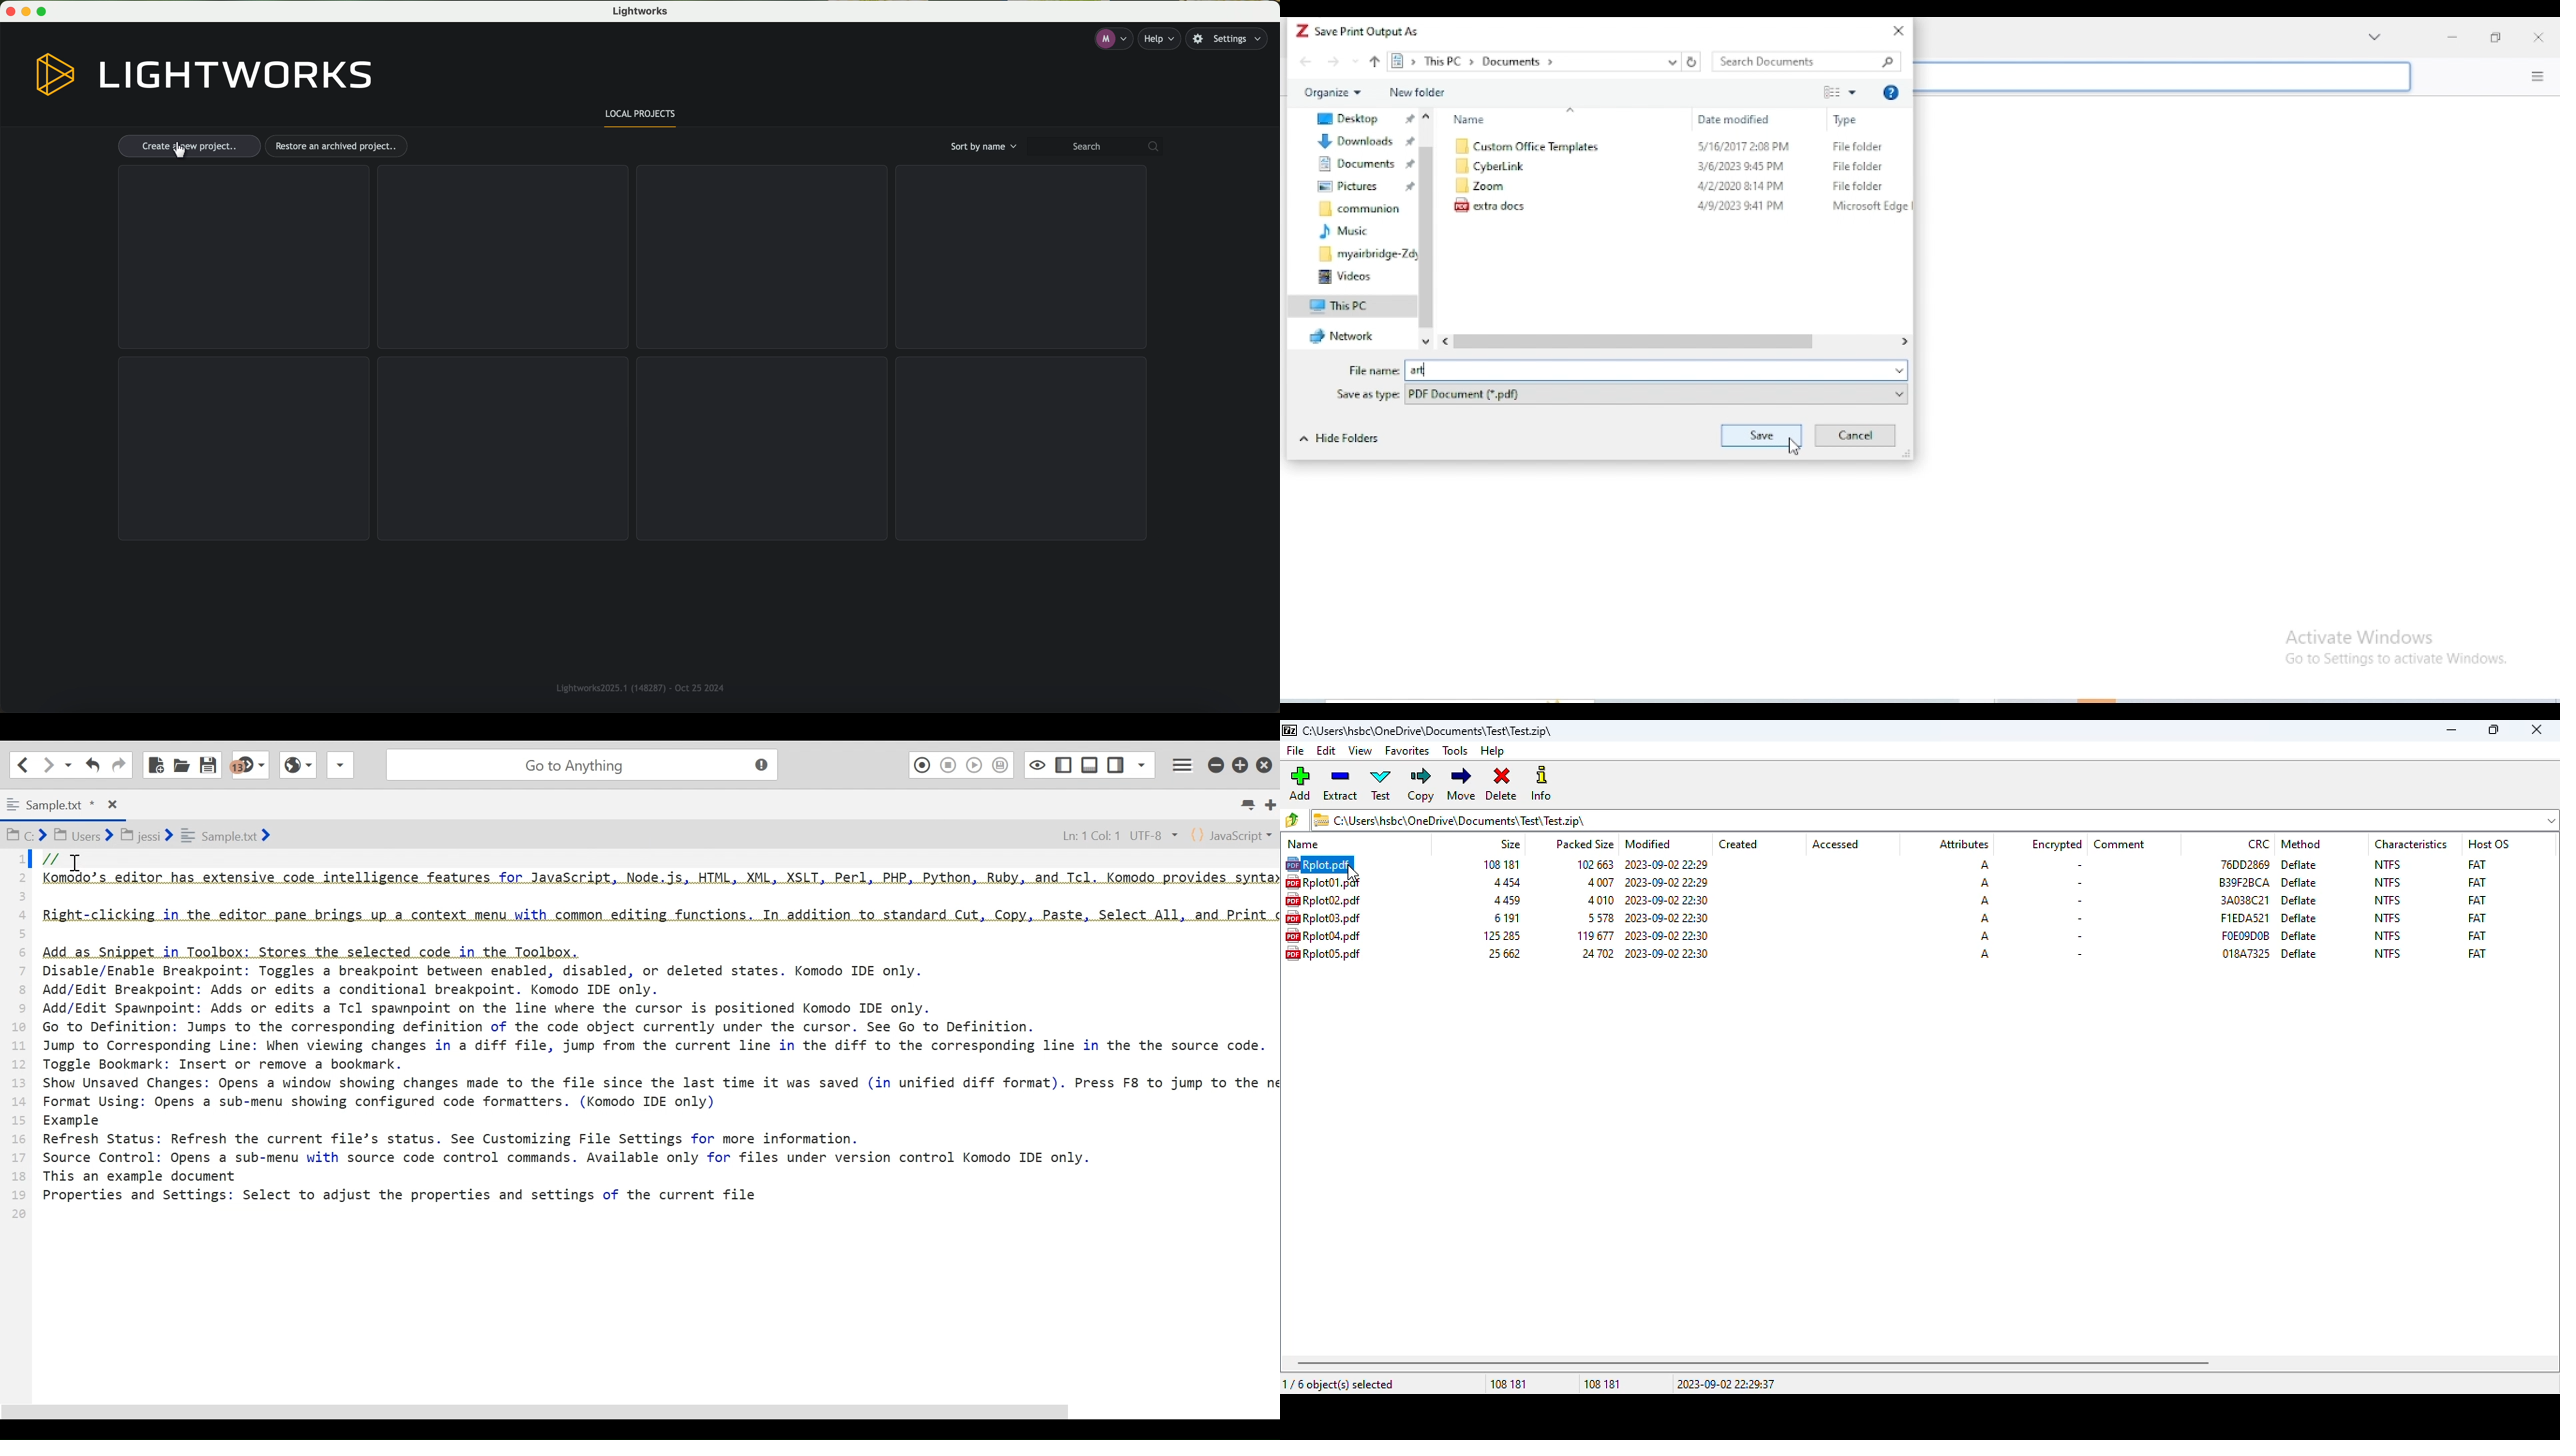 This screenshot has width=2576, height=1456. Describe the element at coordinates (1233, 834) in the screenshot. I see `File Type` at that location.